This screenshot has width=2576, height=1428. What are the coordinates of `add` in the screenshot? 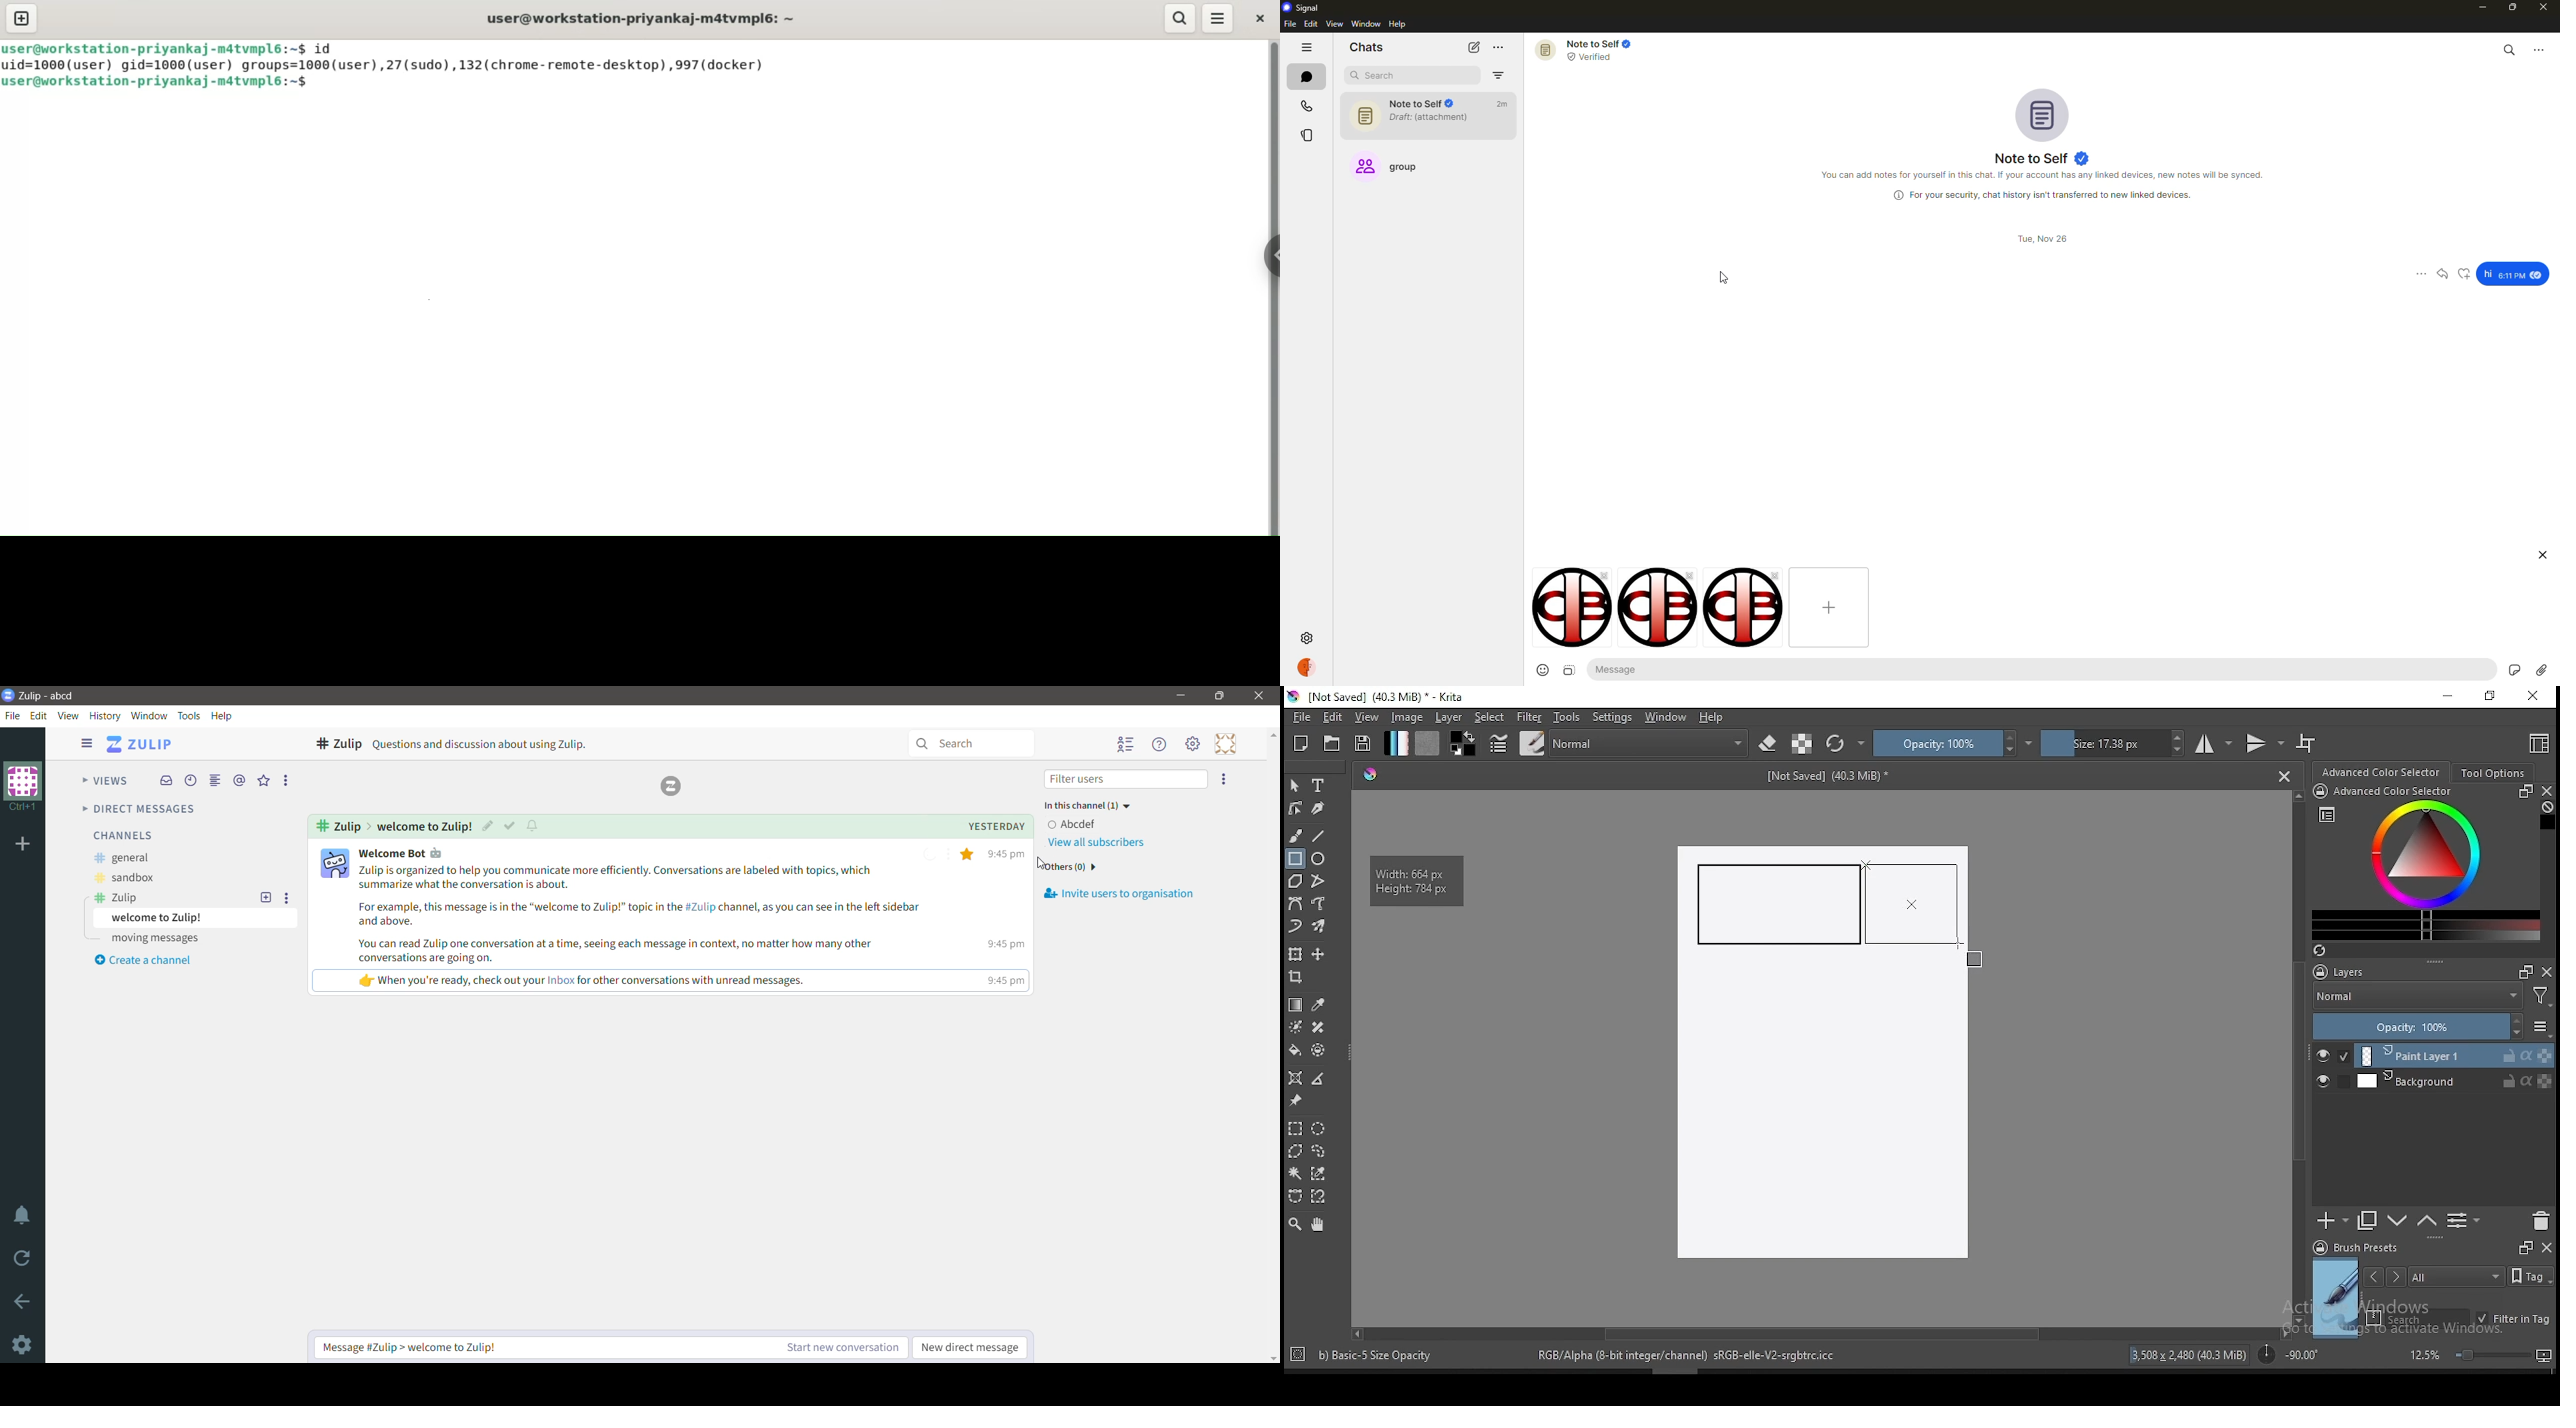 It's located at (1831, 606).